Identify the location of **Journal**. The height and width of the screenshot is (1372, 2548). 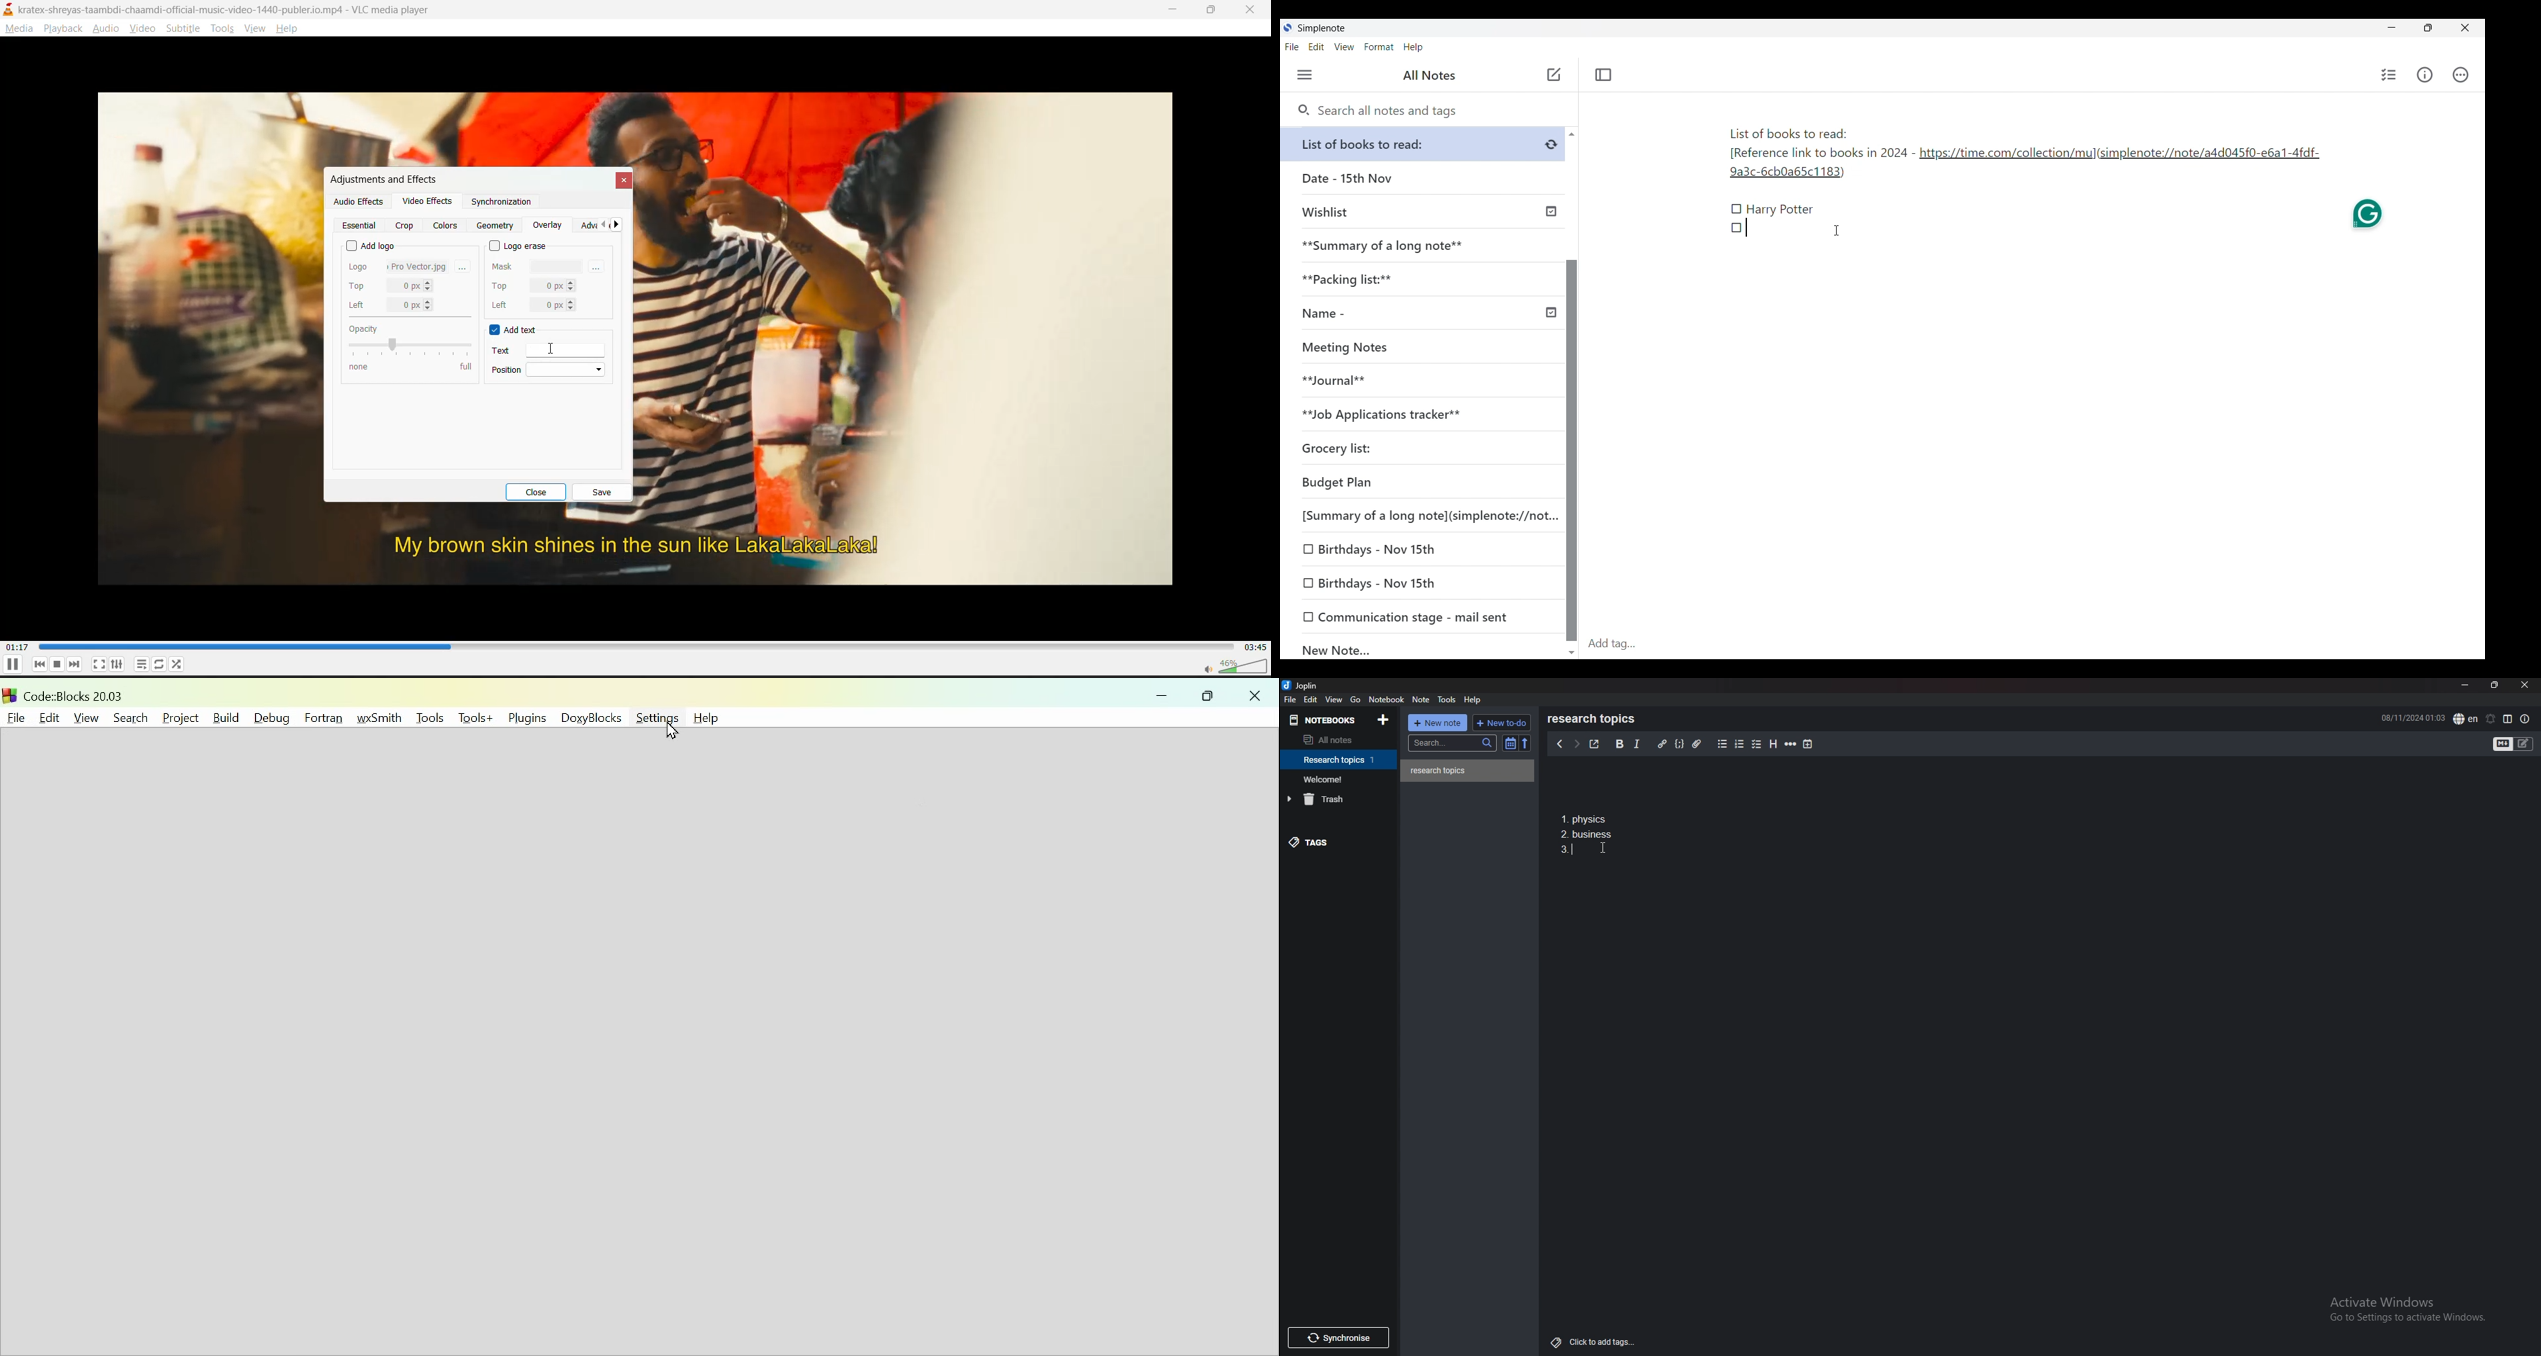
(1419, 381).